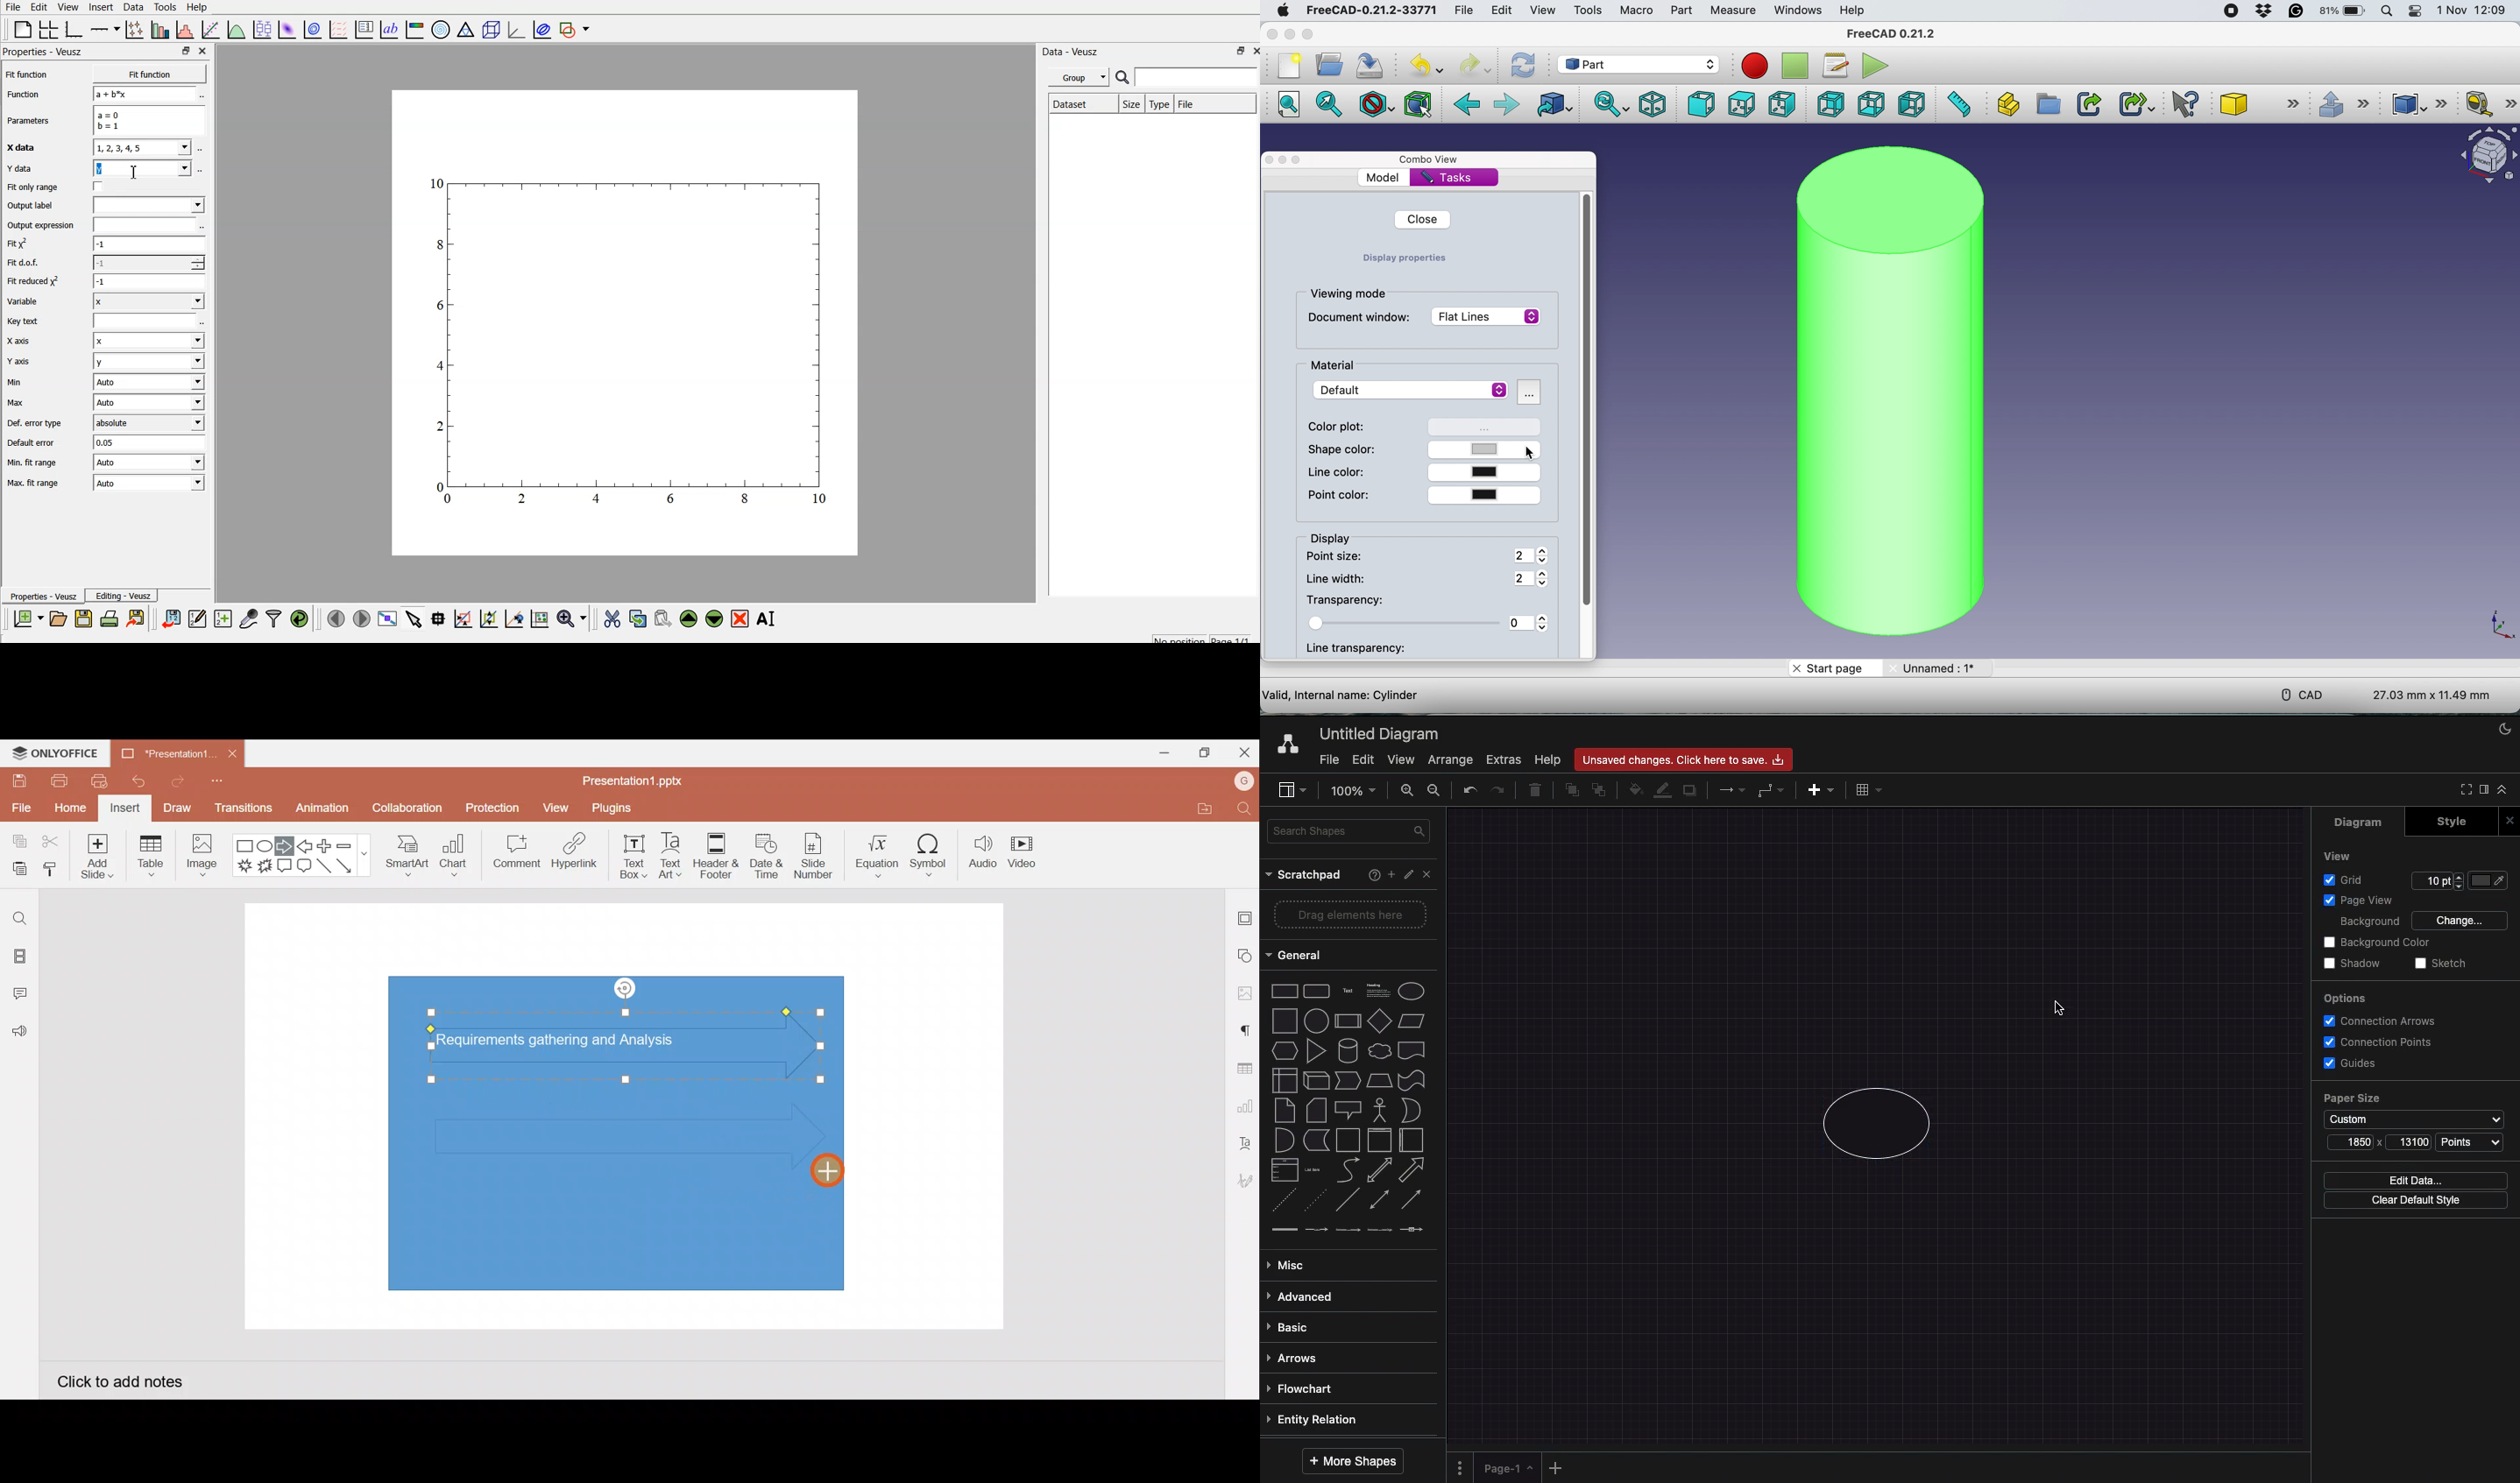 The image size is (2520, 1484). What do you see at coordinates (16, 870) in the screenshot?
I see `Paste` at bounding box center [16, 870].